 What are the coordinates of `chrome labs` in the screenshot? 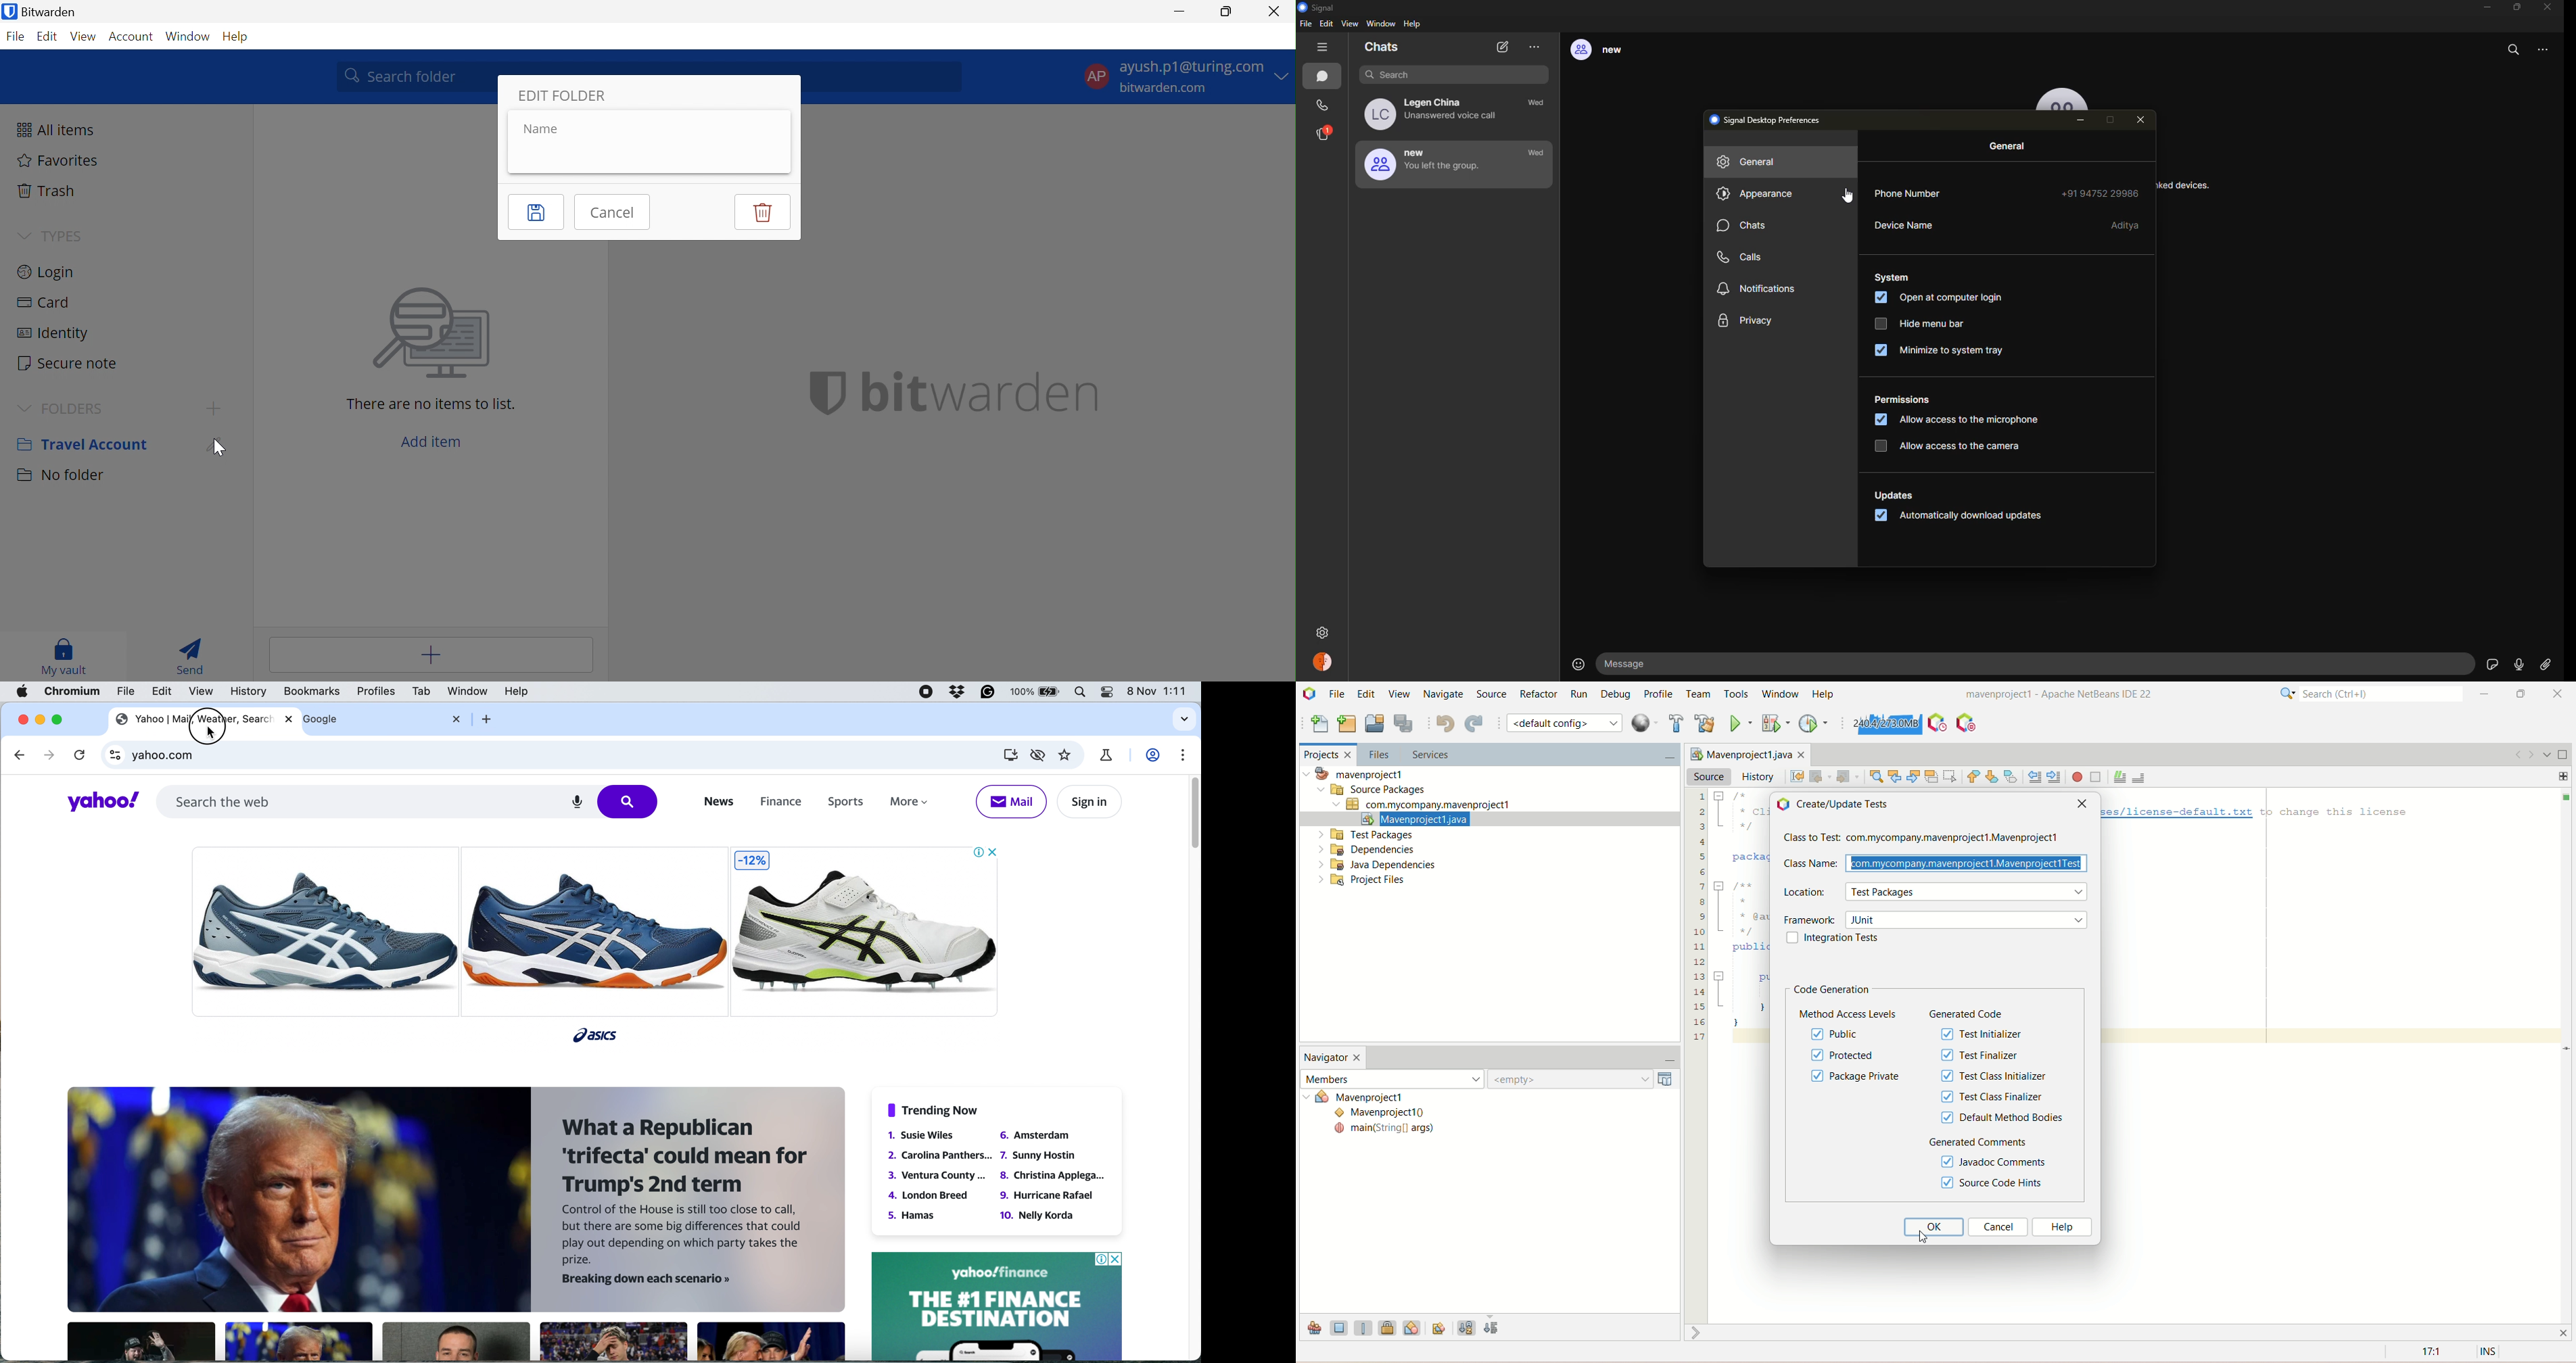 It's located at (1106, 755).